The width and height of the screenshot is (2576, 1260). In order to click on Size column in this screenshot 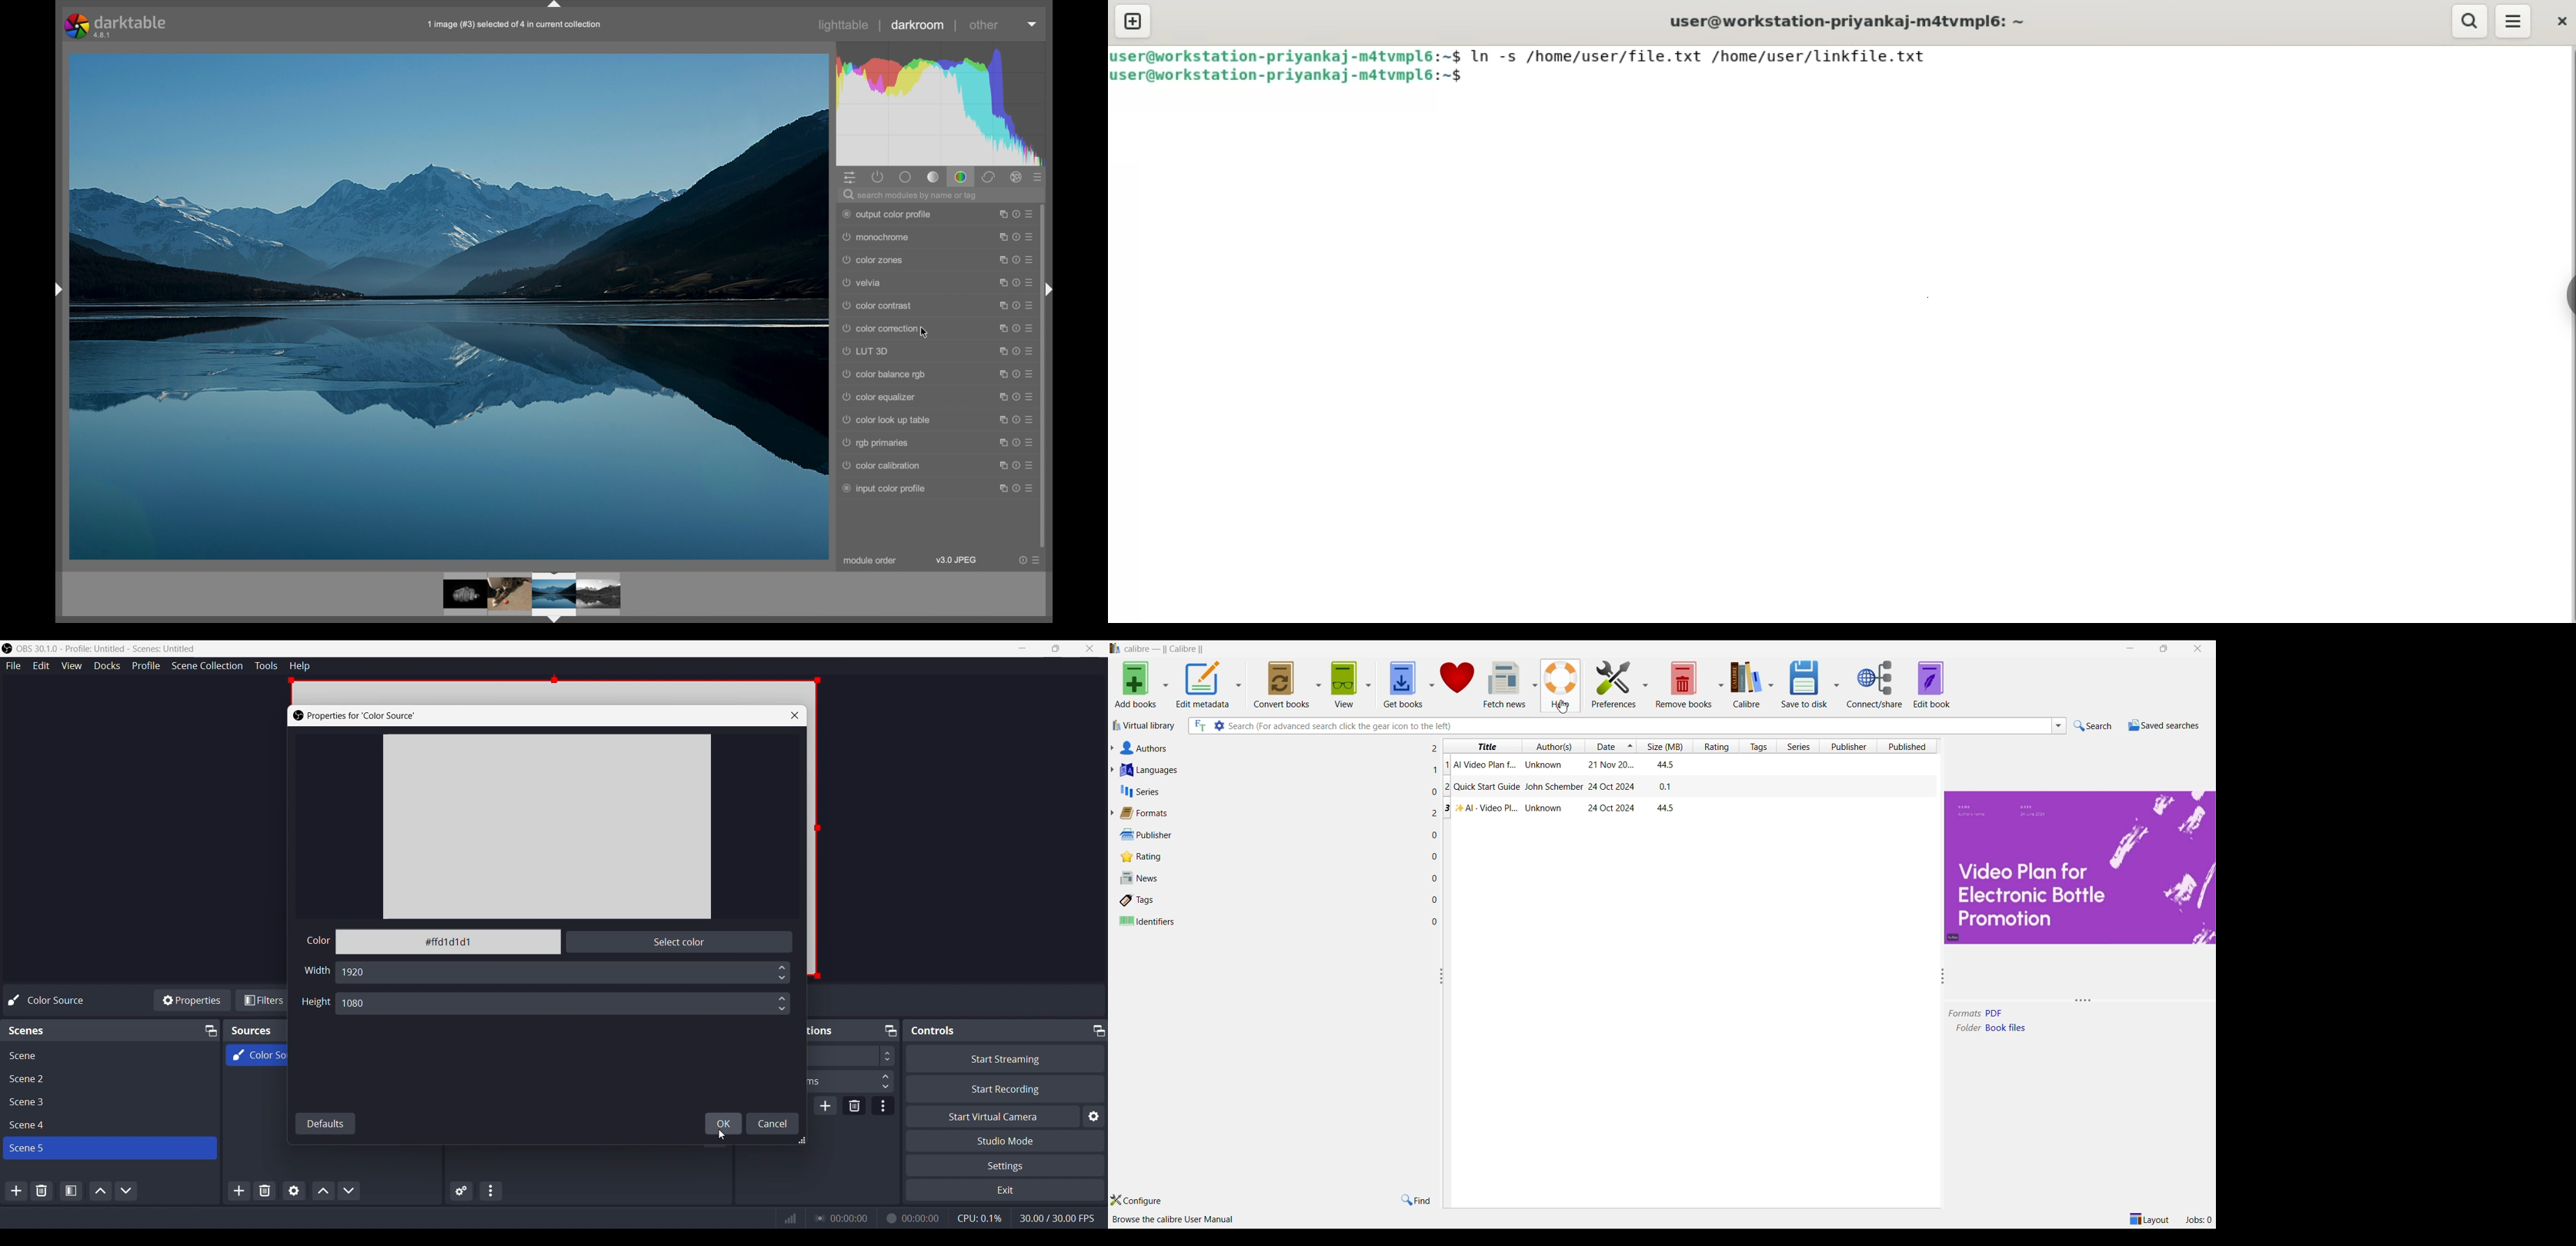, I will do `click(1665, 746)`.